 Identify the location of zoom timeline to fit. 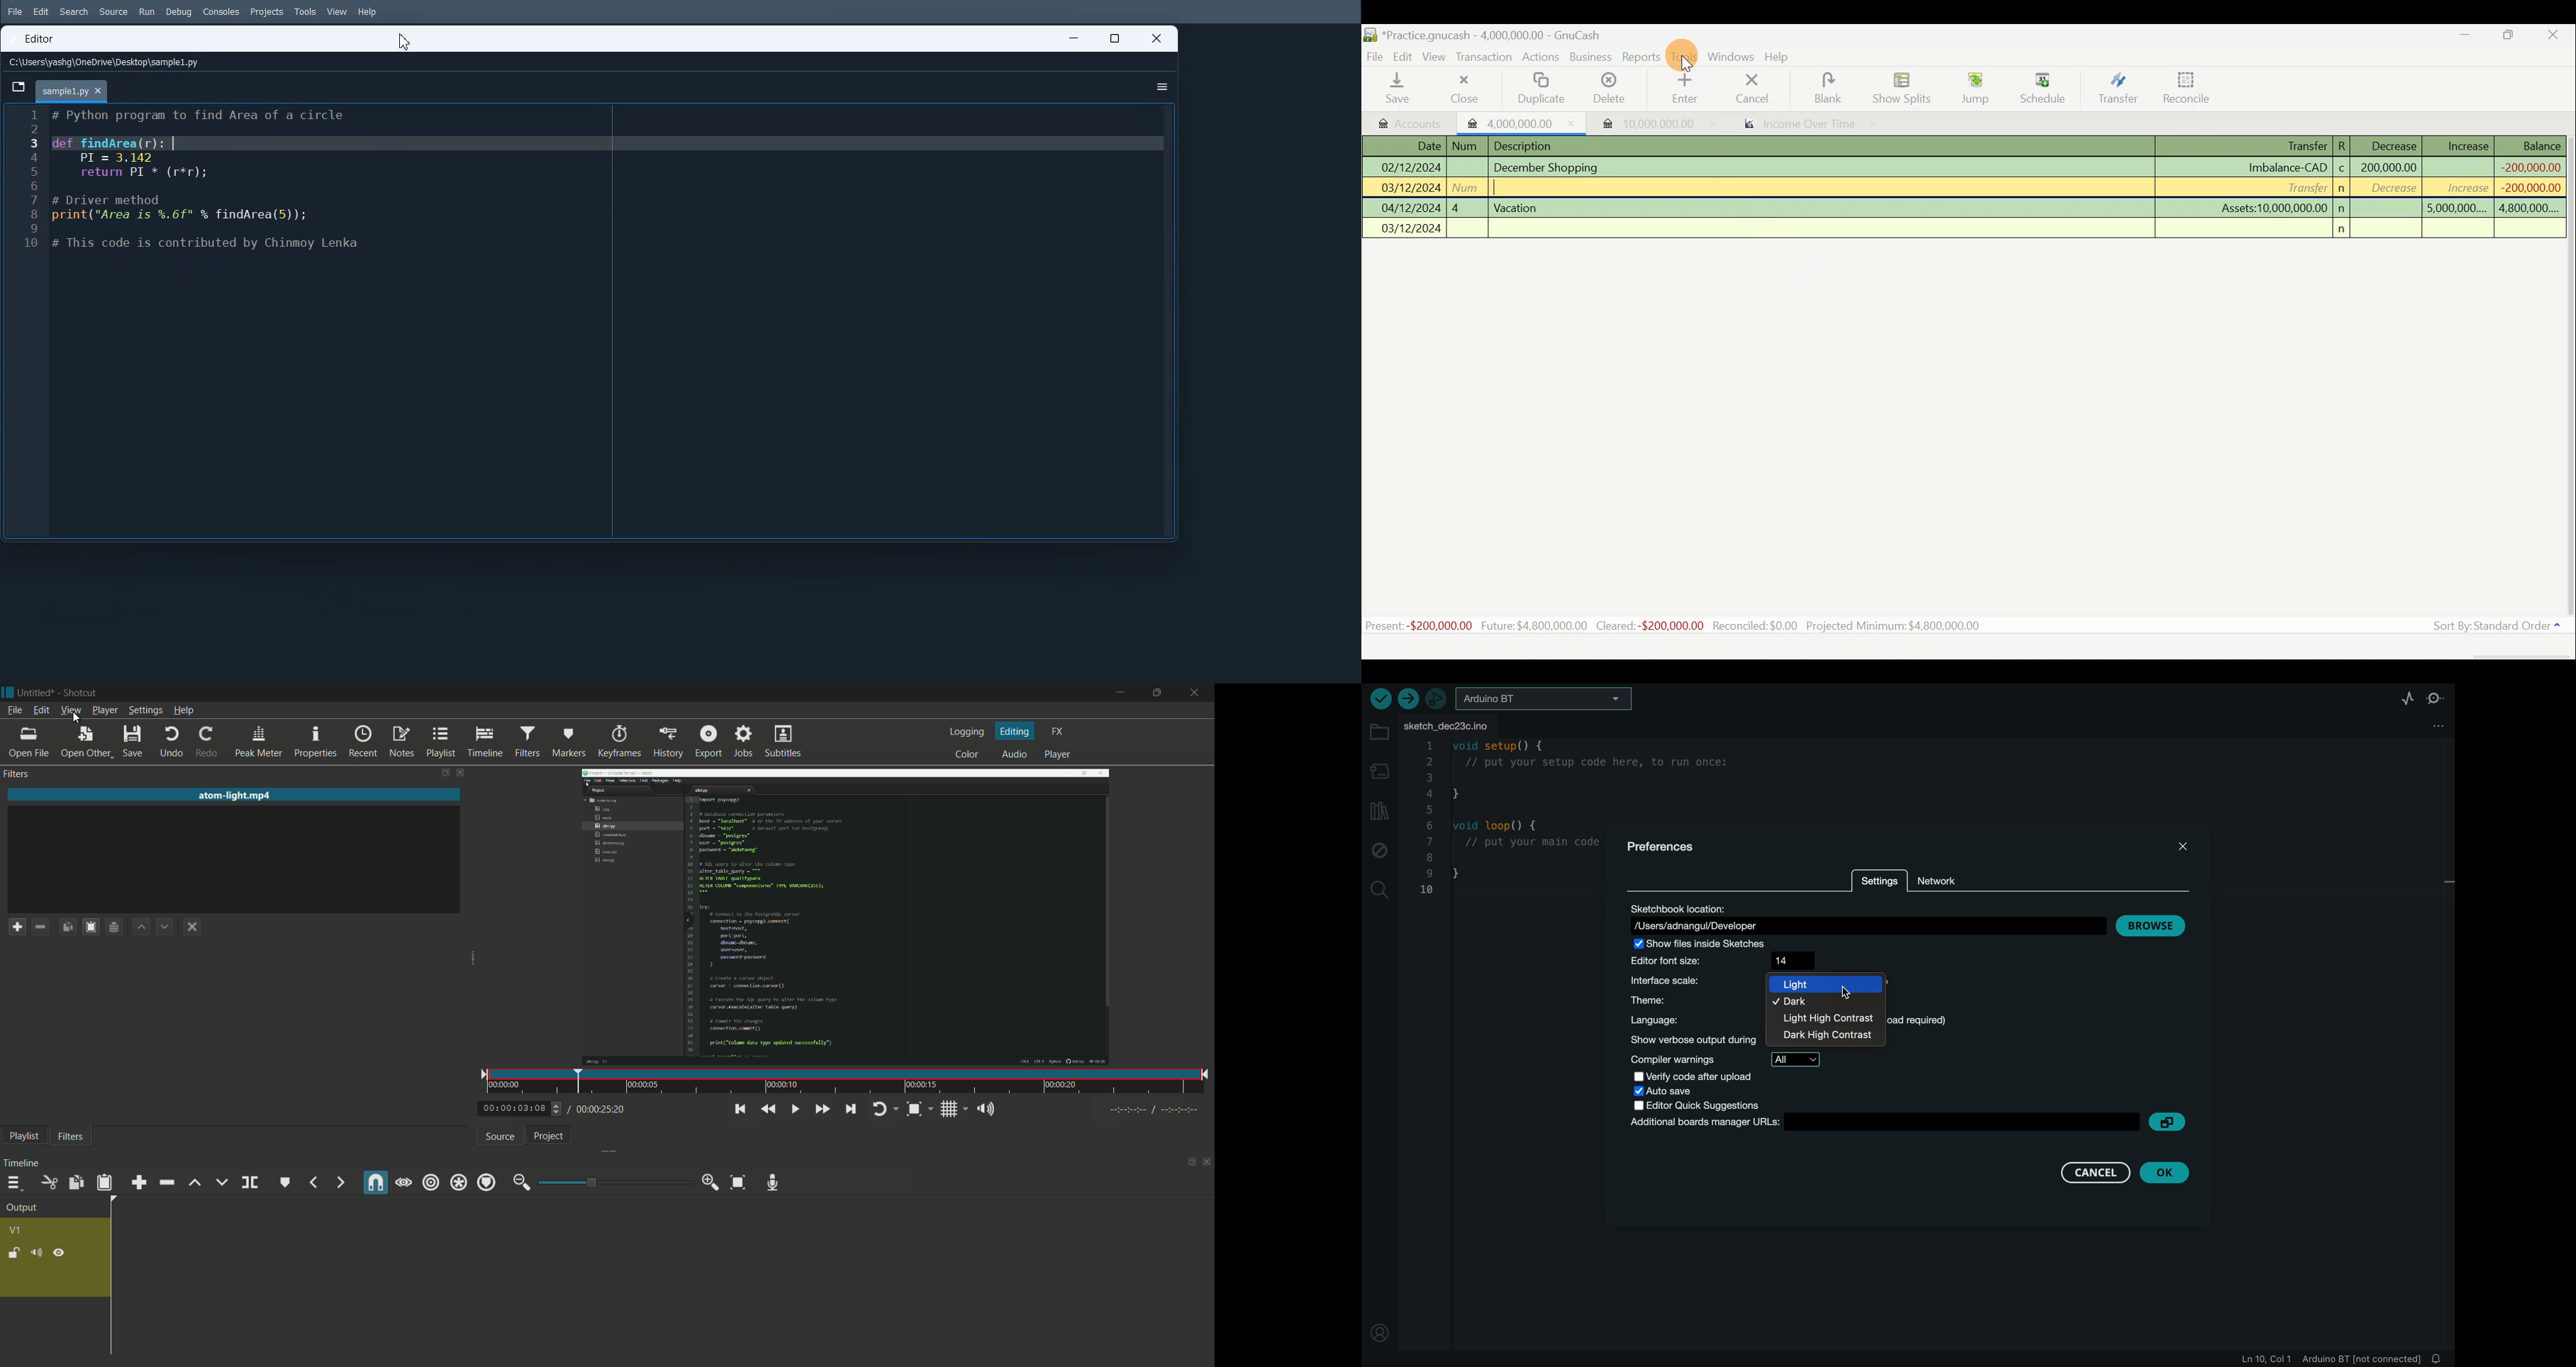
(916, 1109).